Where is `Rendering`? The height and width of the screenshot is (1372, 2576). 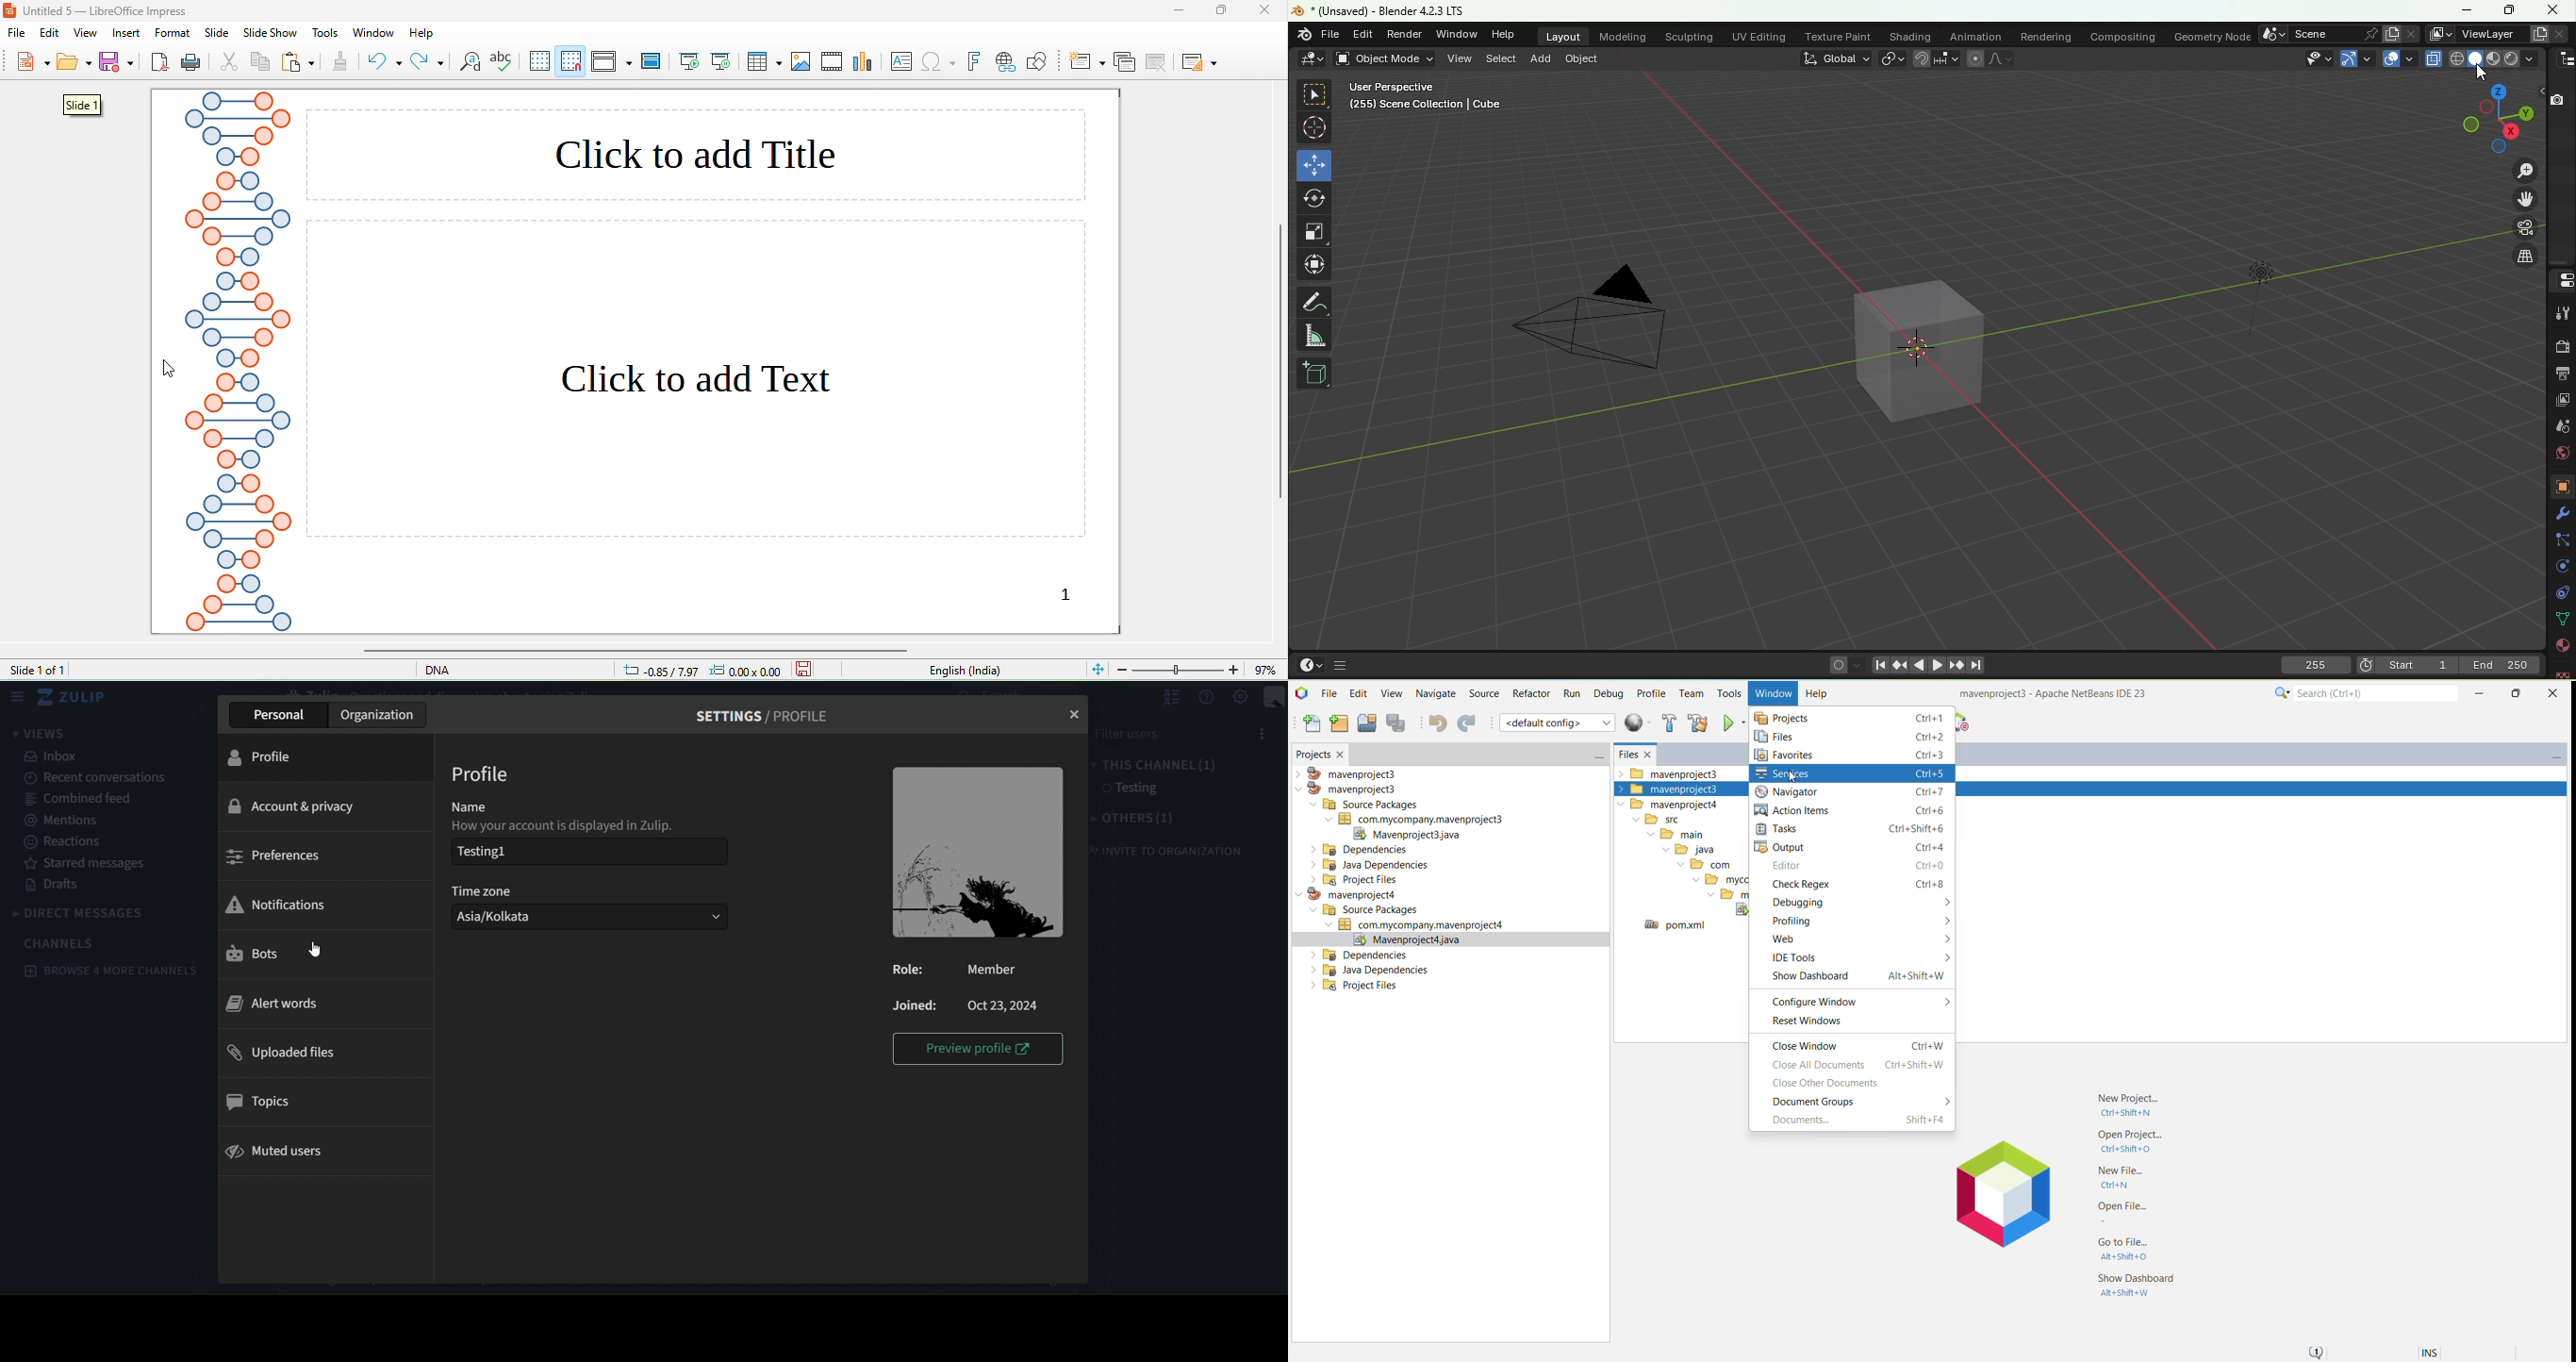
Rendering is located at coordinates (2044, 36).